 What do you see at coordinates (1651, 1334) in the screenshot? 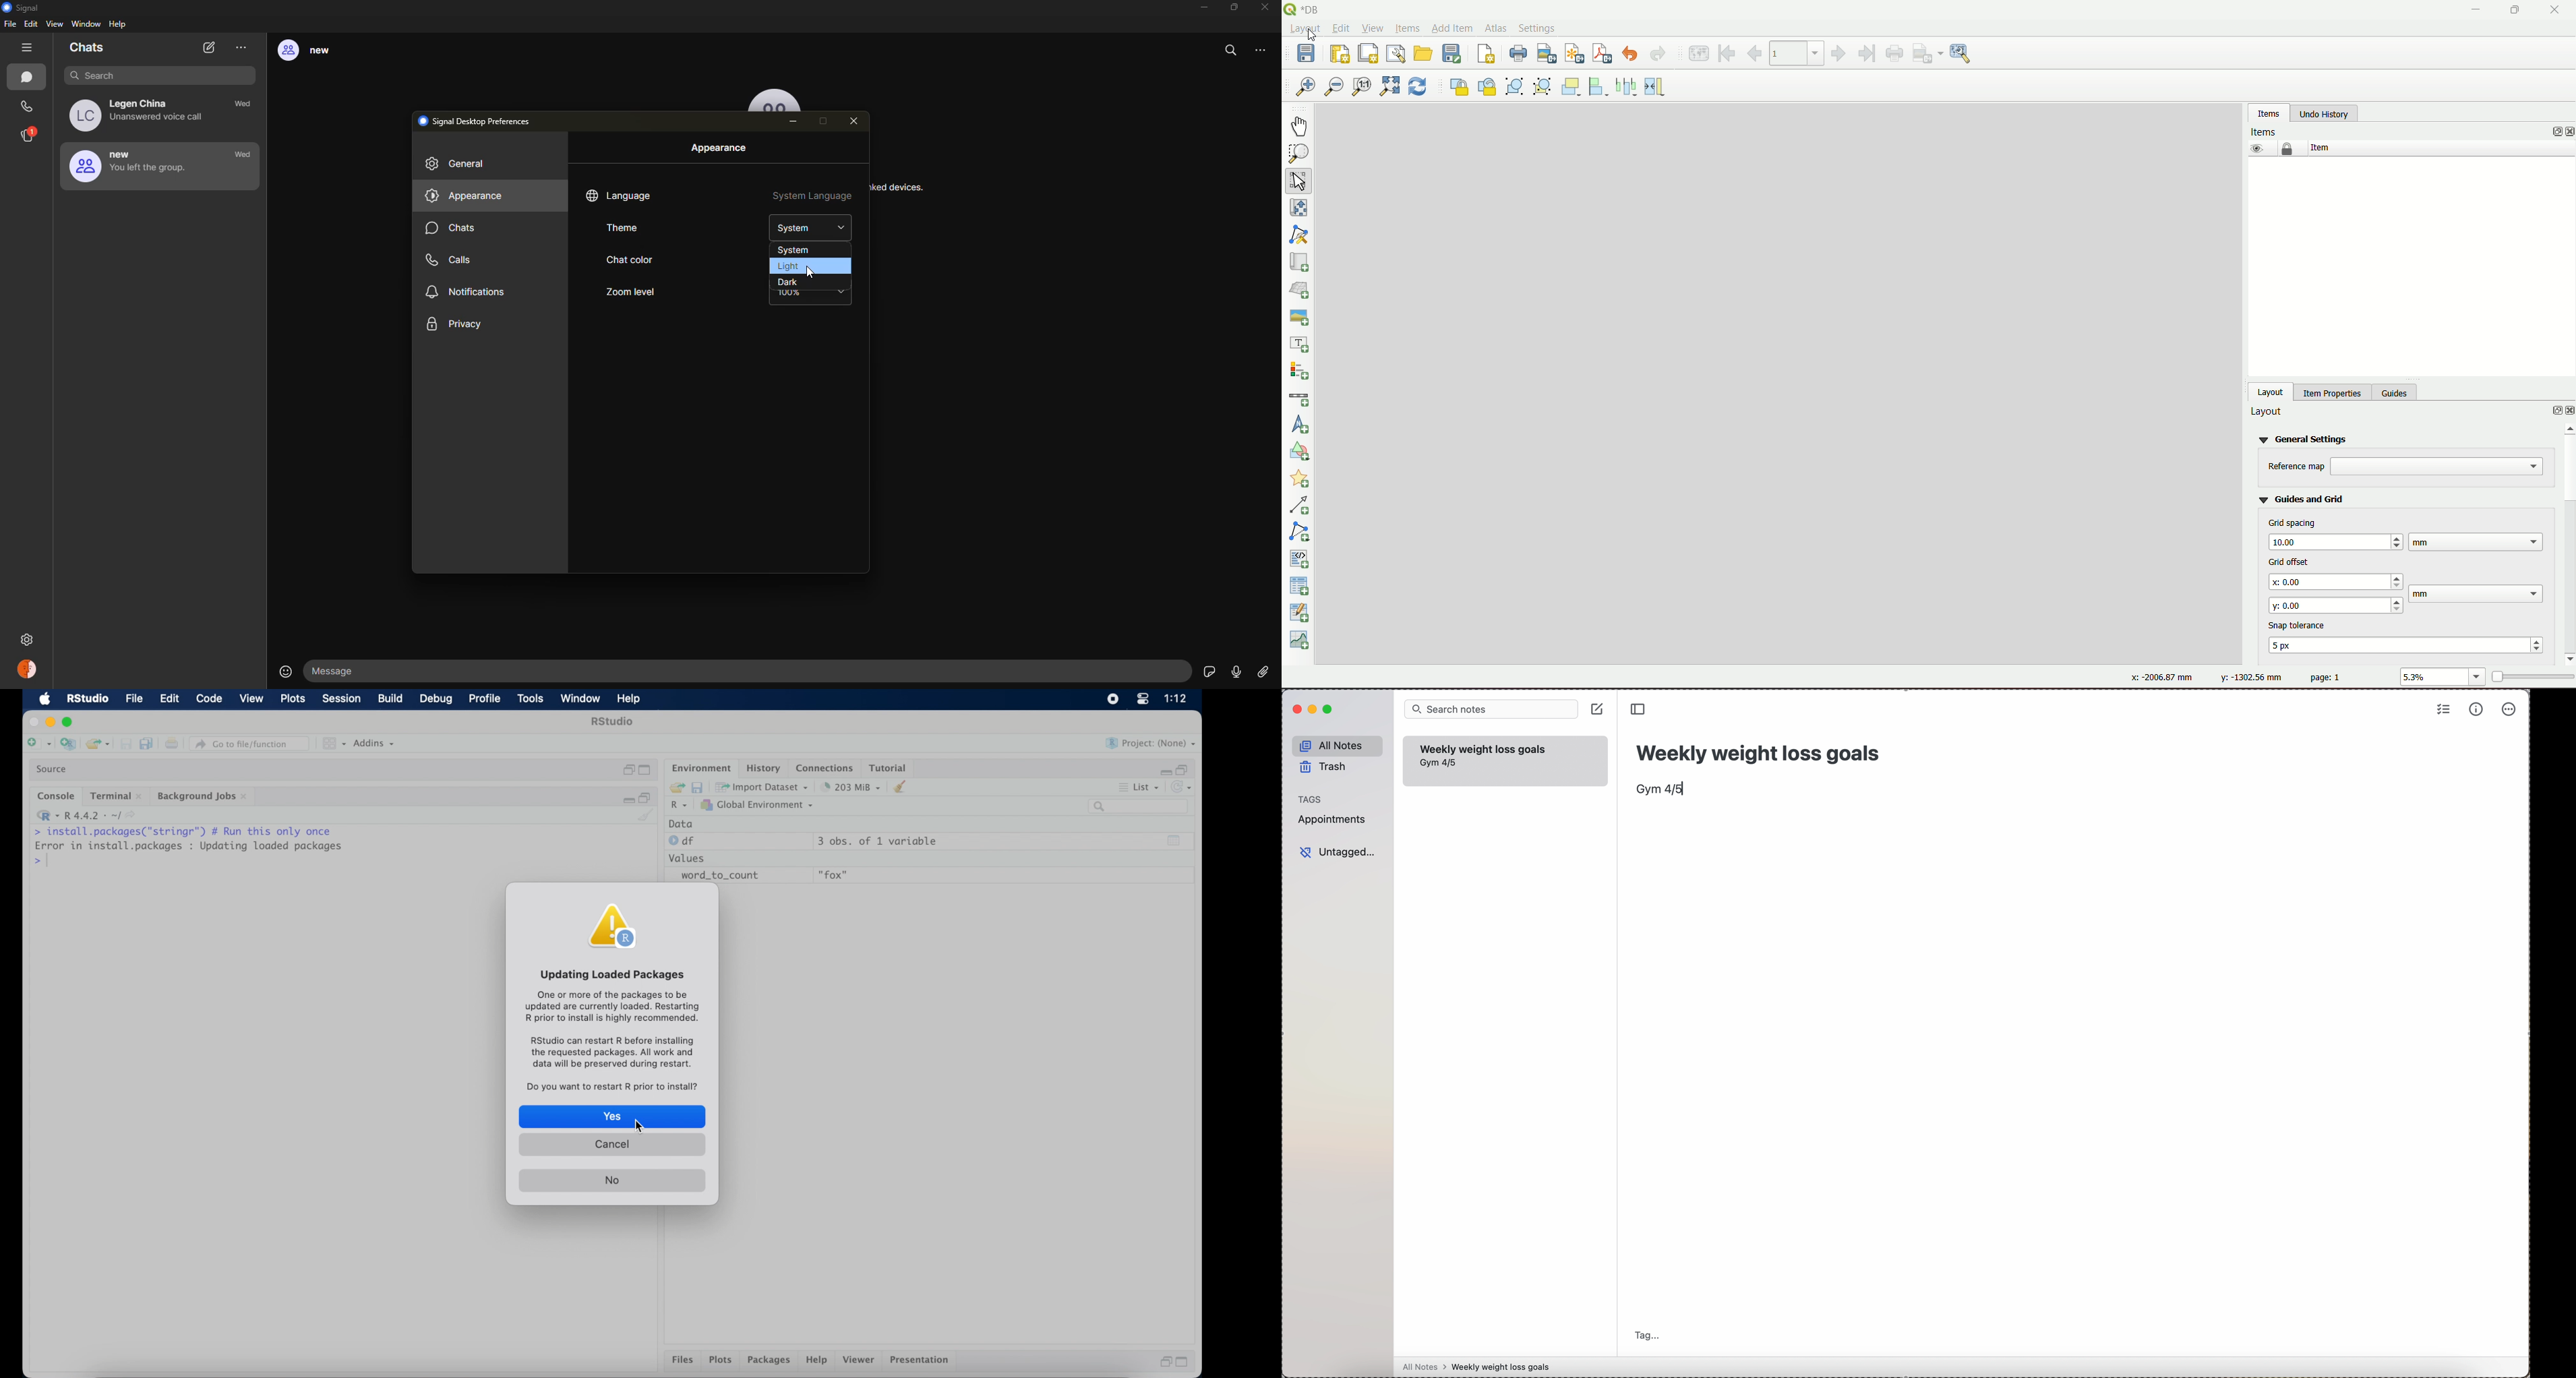
I see `tag` at bounding box center [1651, 1334].